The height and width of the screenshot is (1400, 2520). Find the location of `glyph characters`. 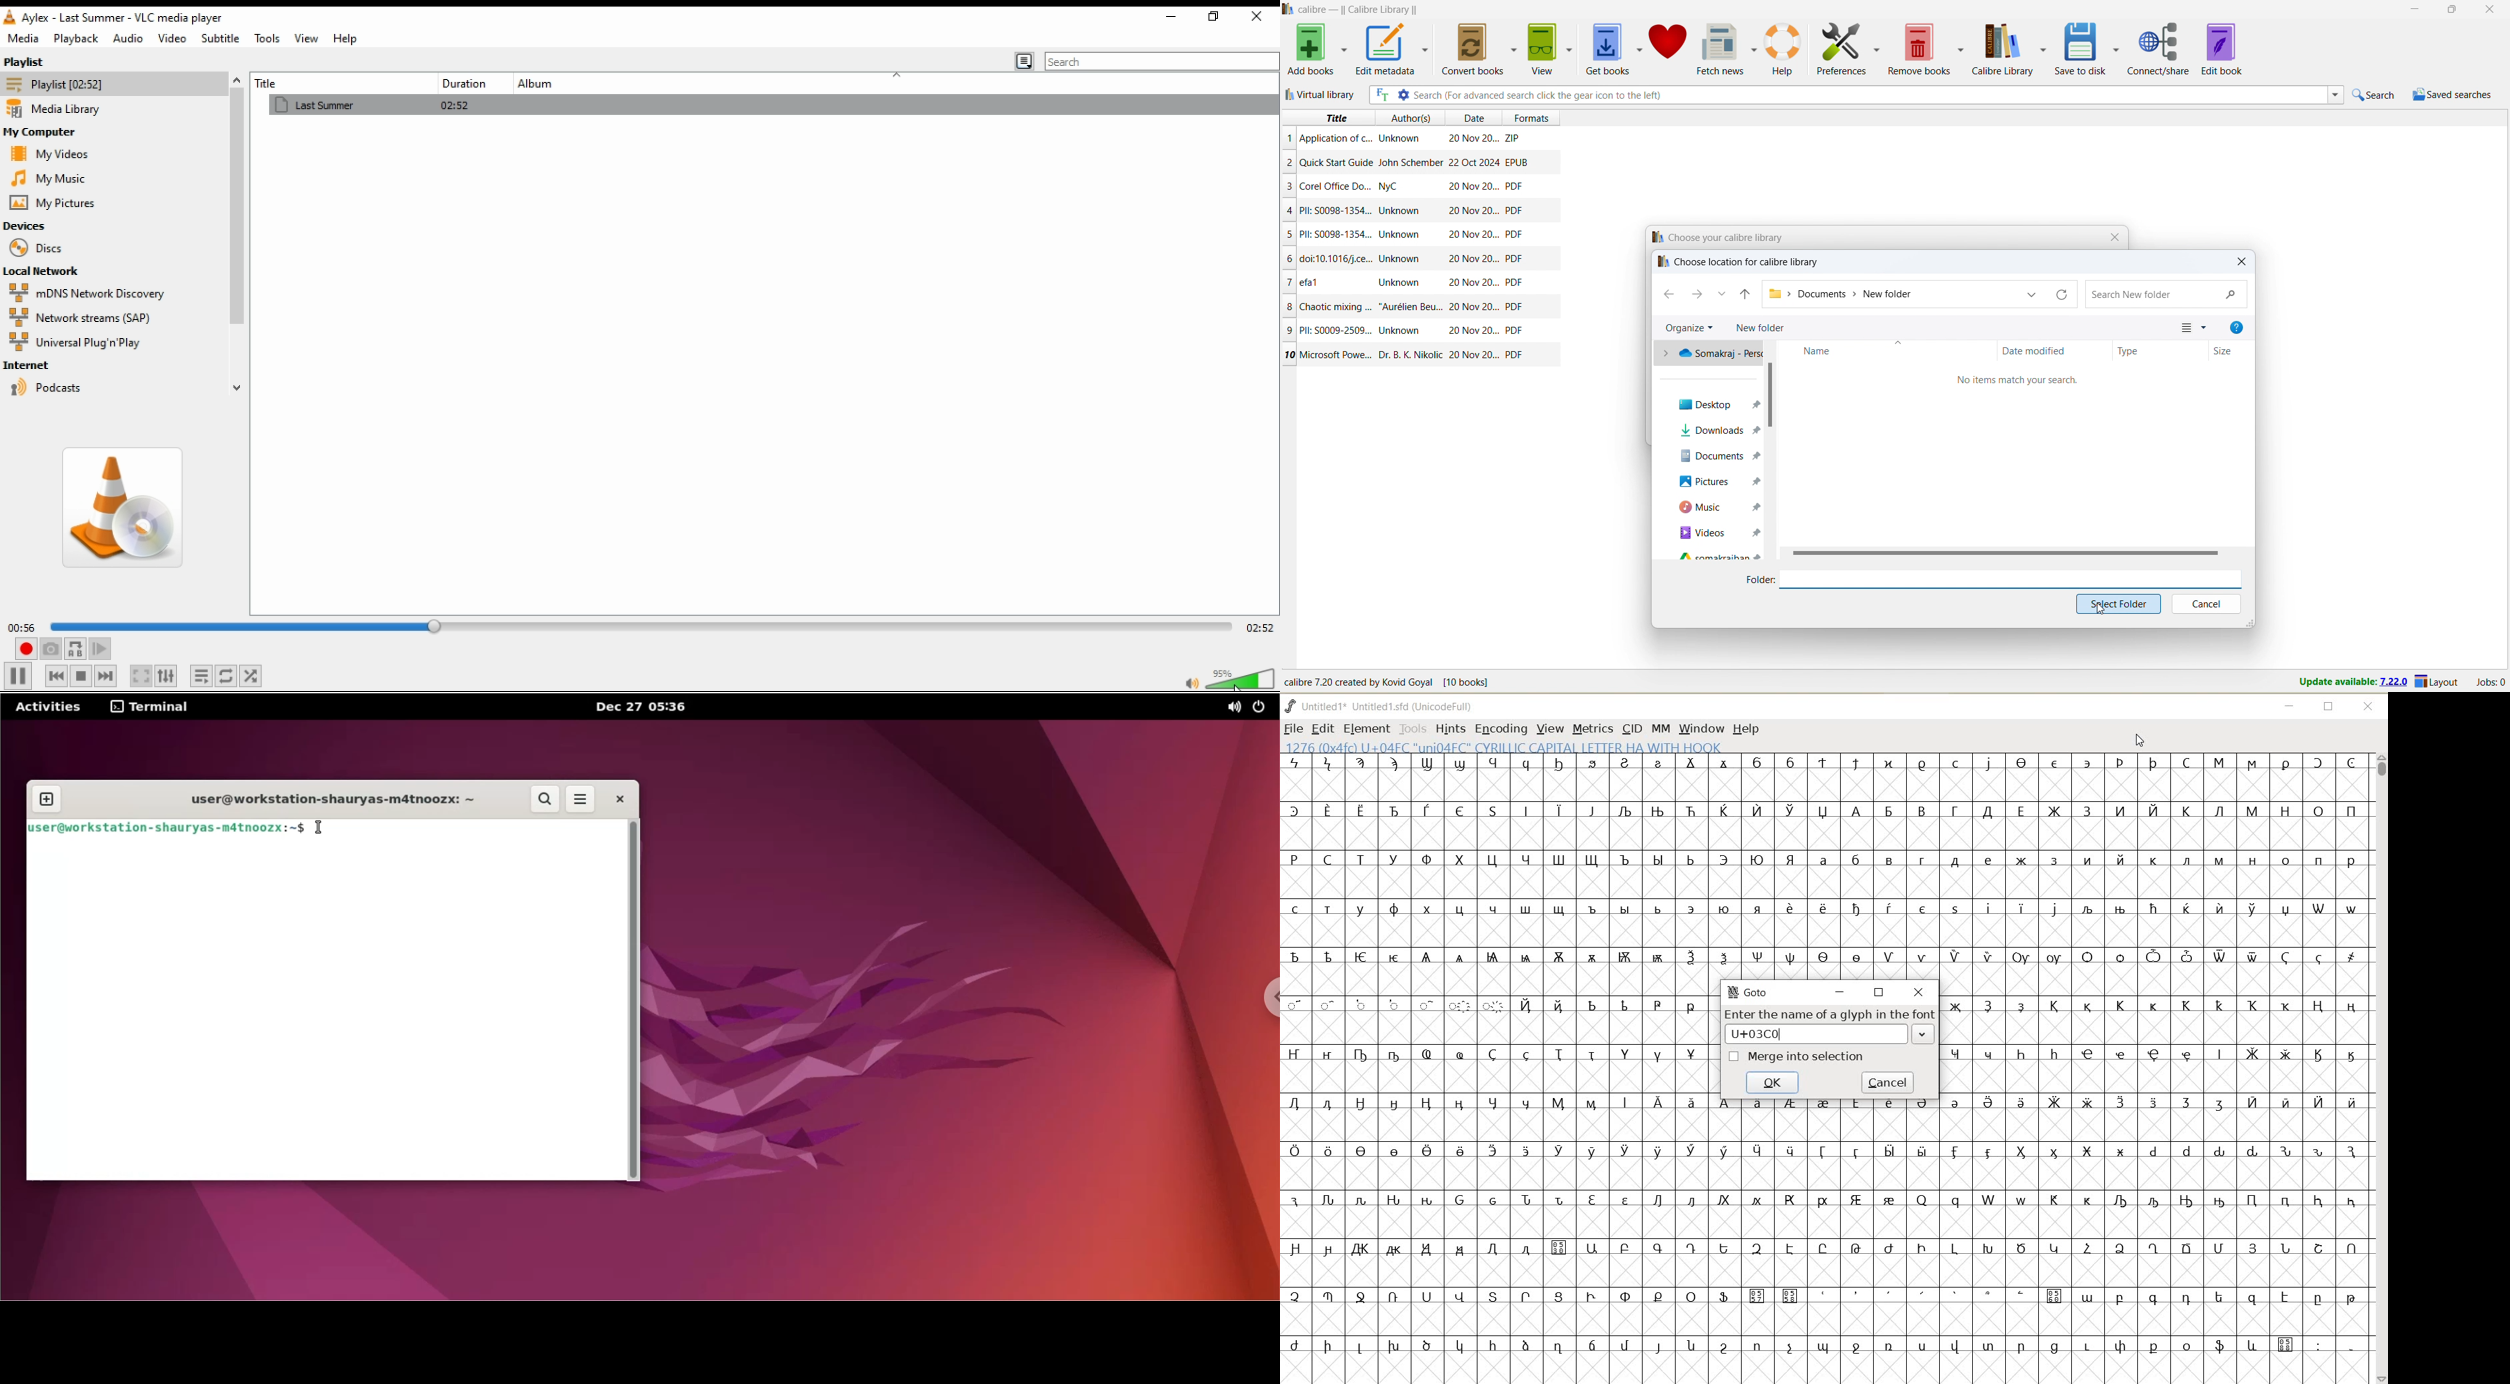

glyph characters is located at coordinates (2039, 851).